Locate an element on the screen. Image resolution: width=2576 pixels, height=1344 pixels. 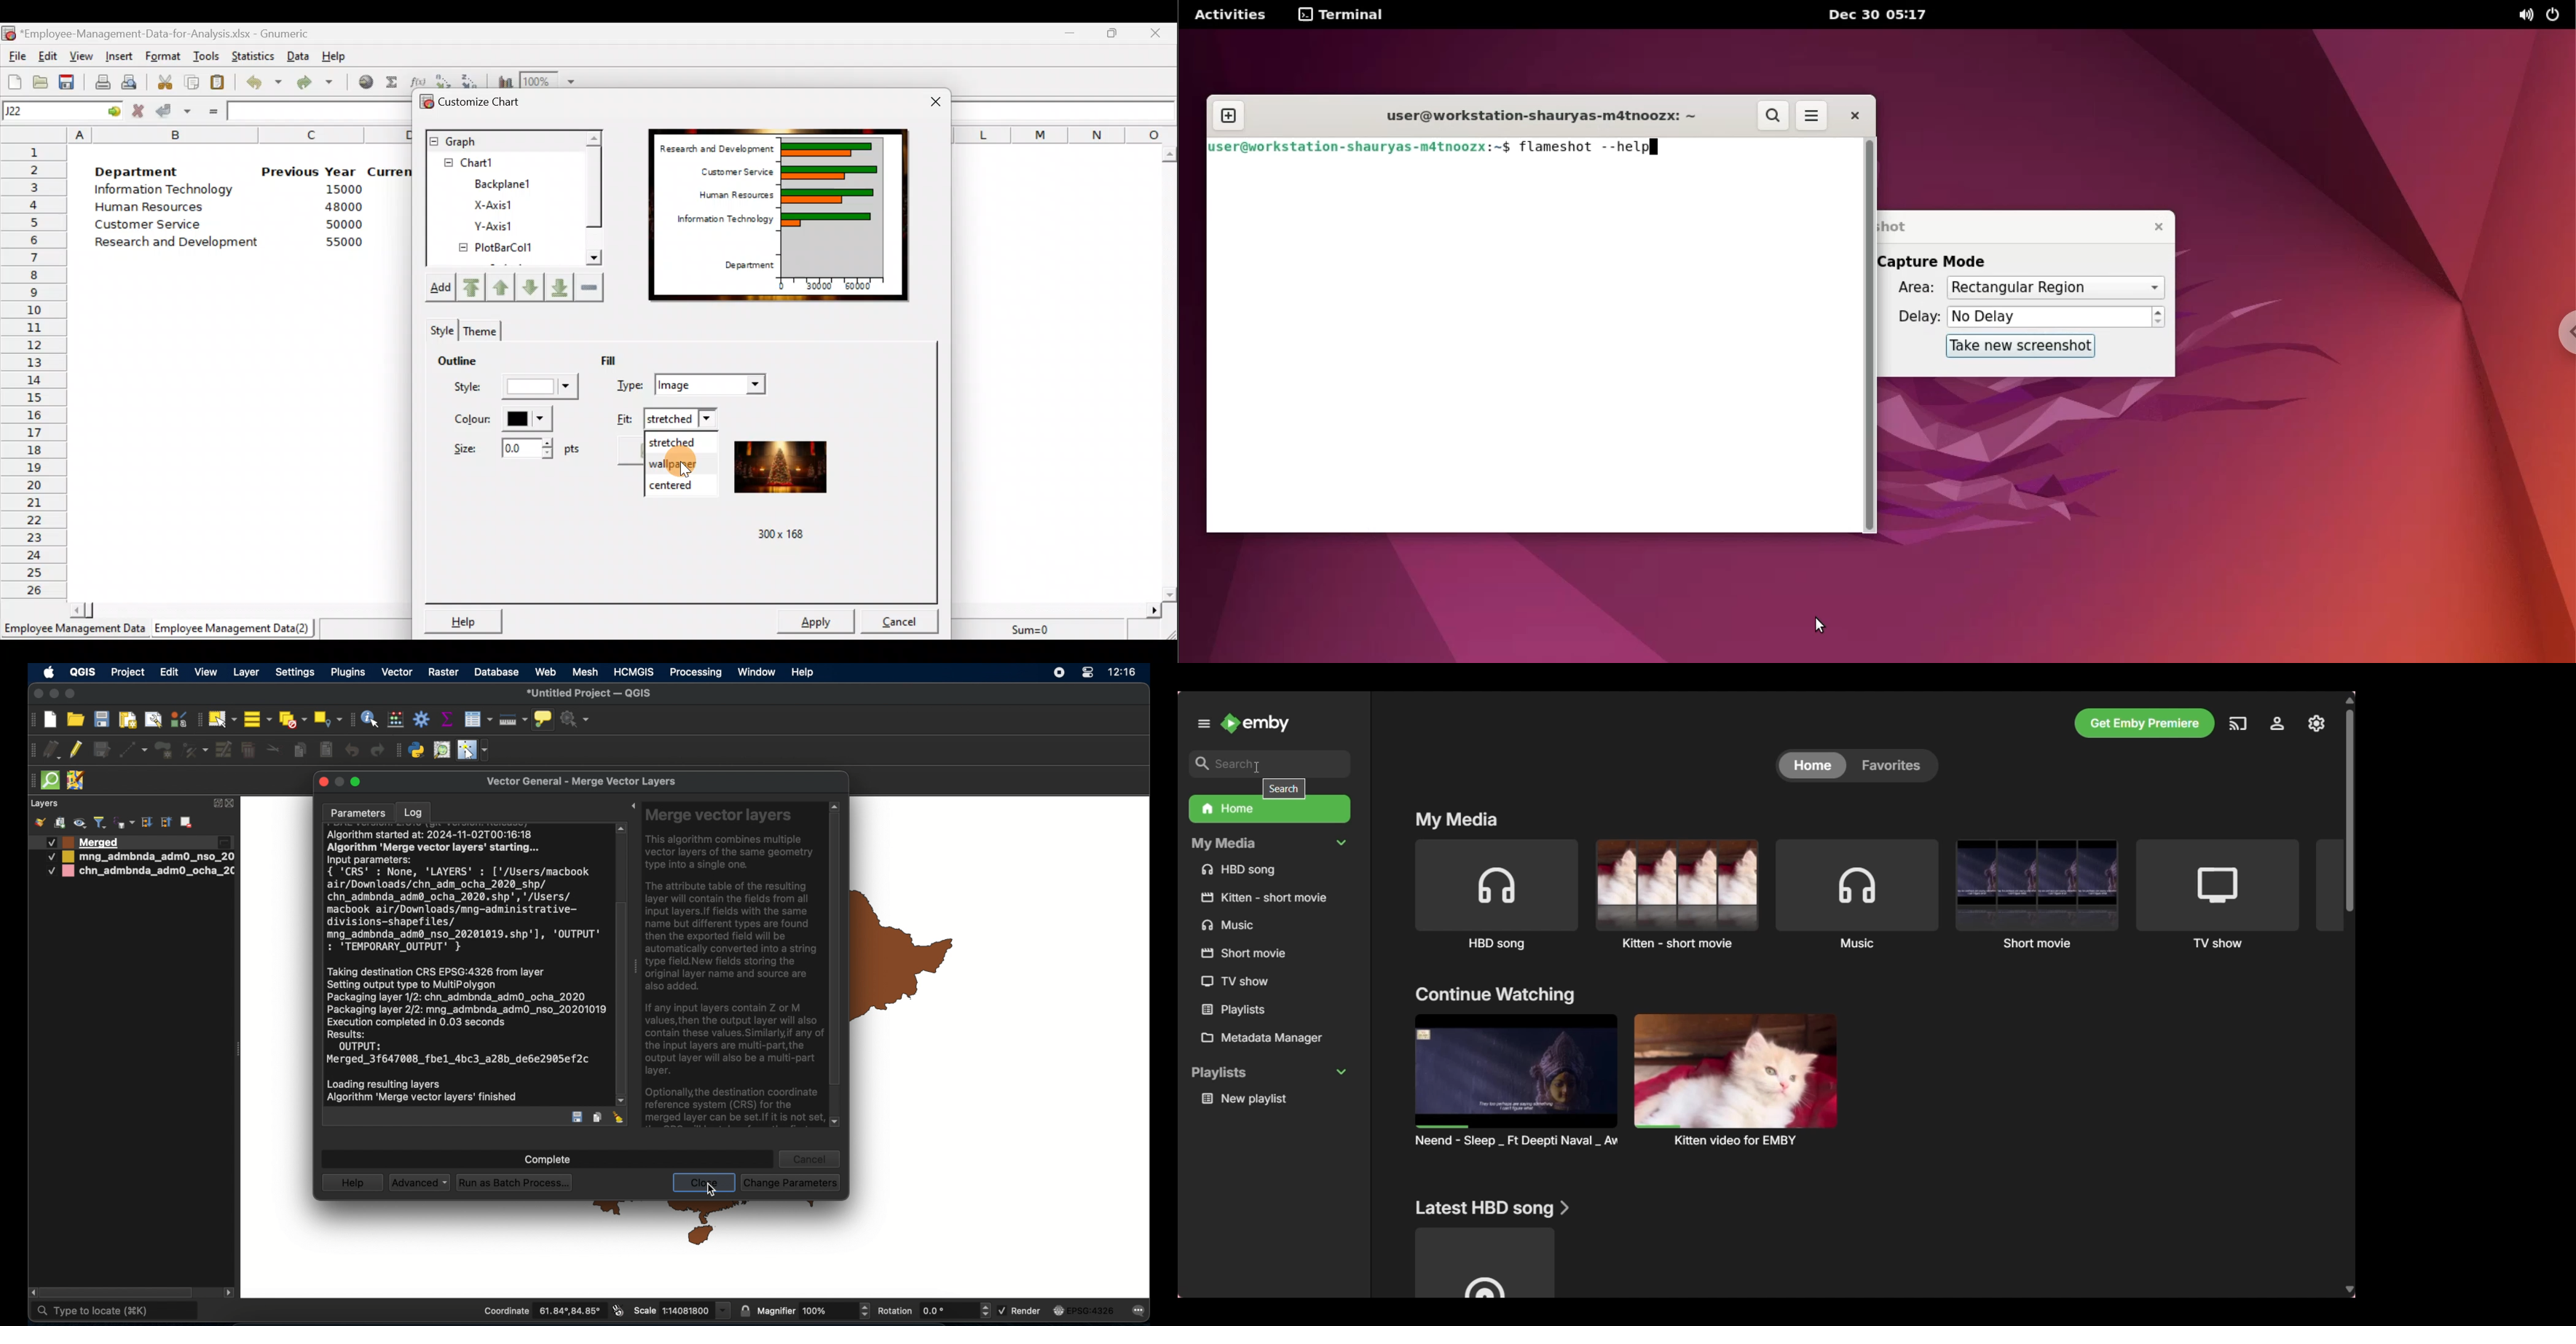
Insert is located at coordinates (122, 55).